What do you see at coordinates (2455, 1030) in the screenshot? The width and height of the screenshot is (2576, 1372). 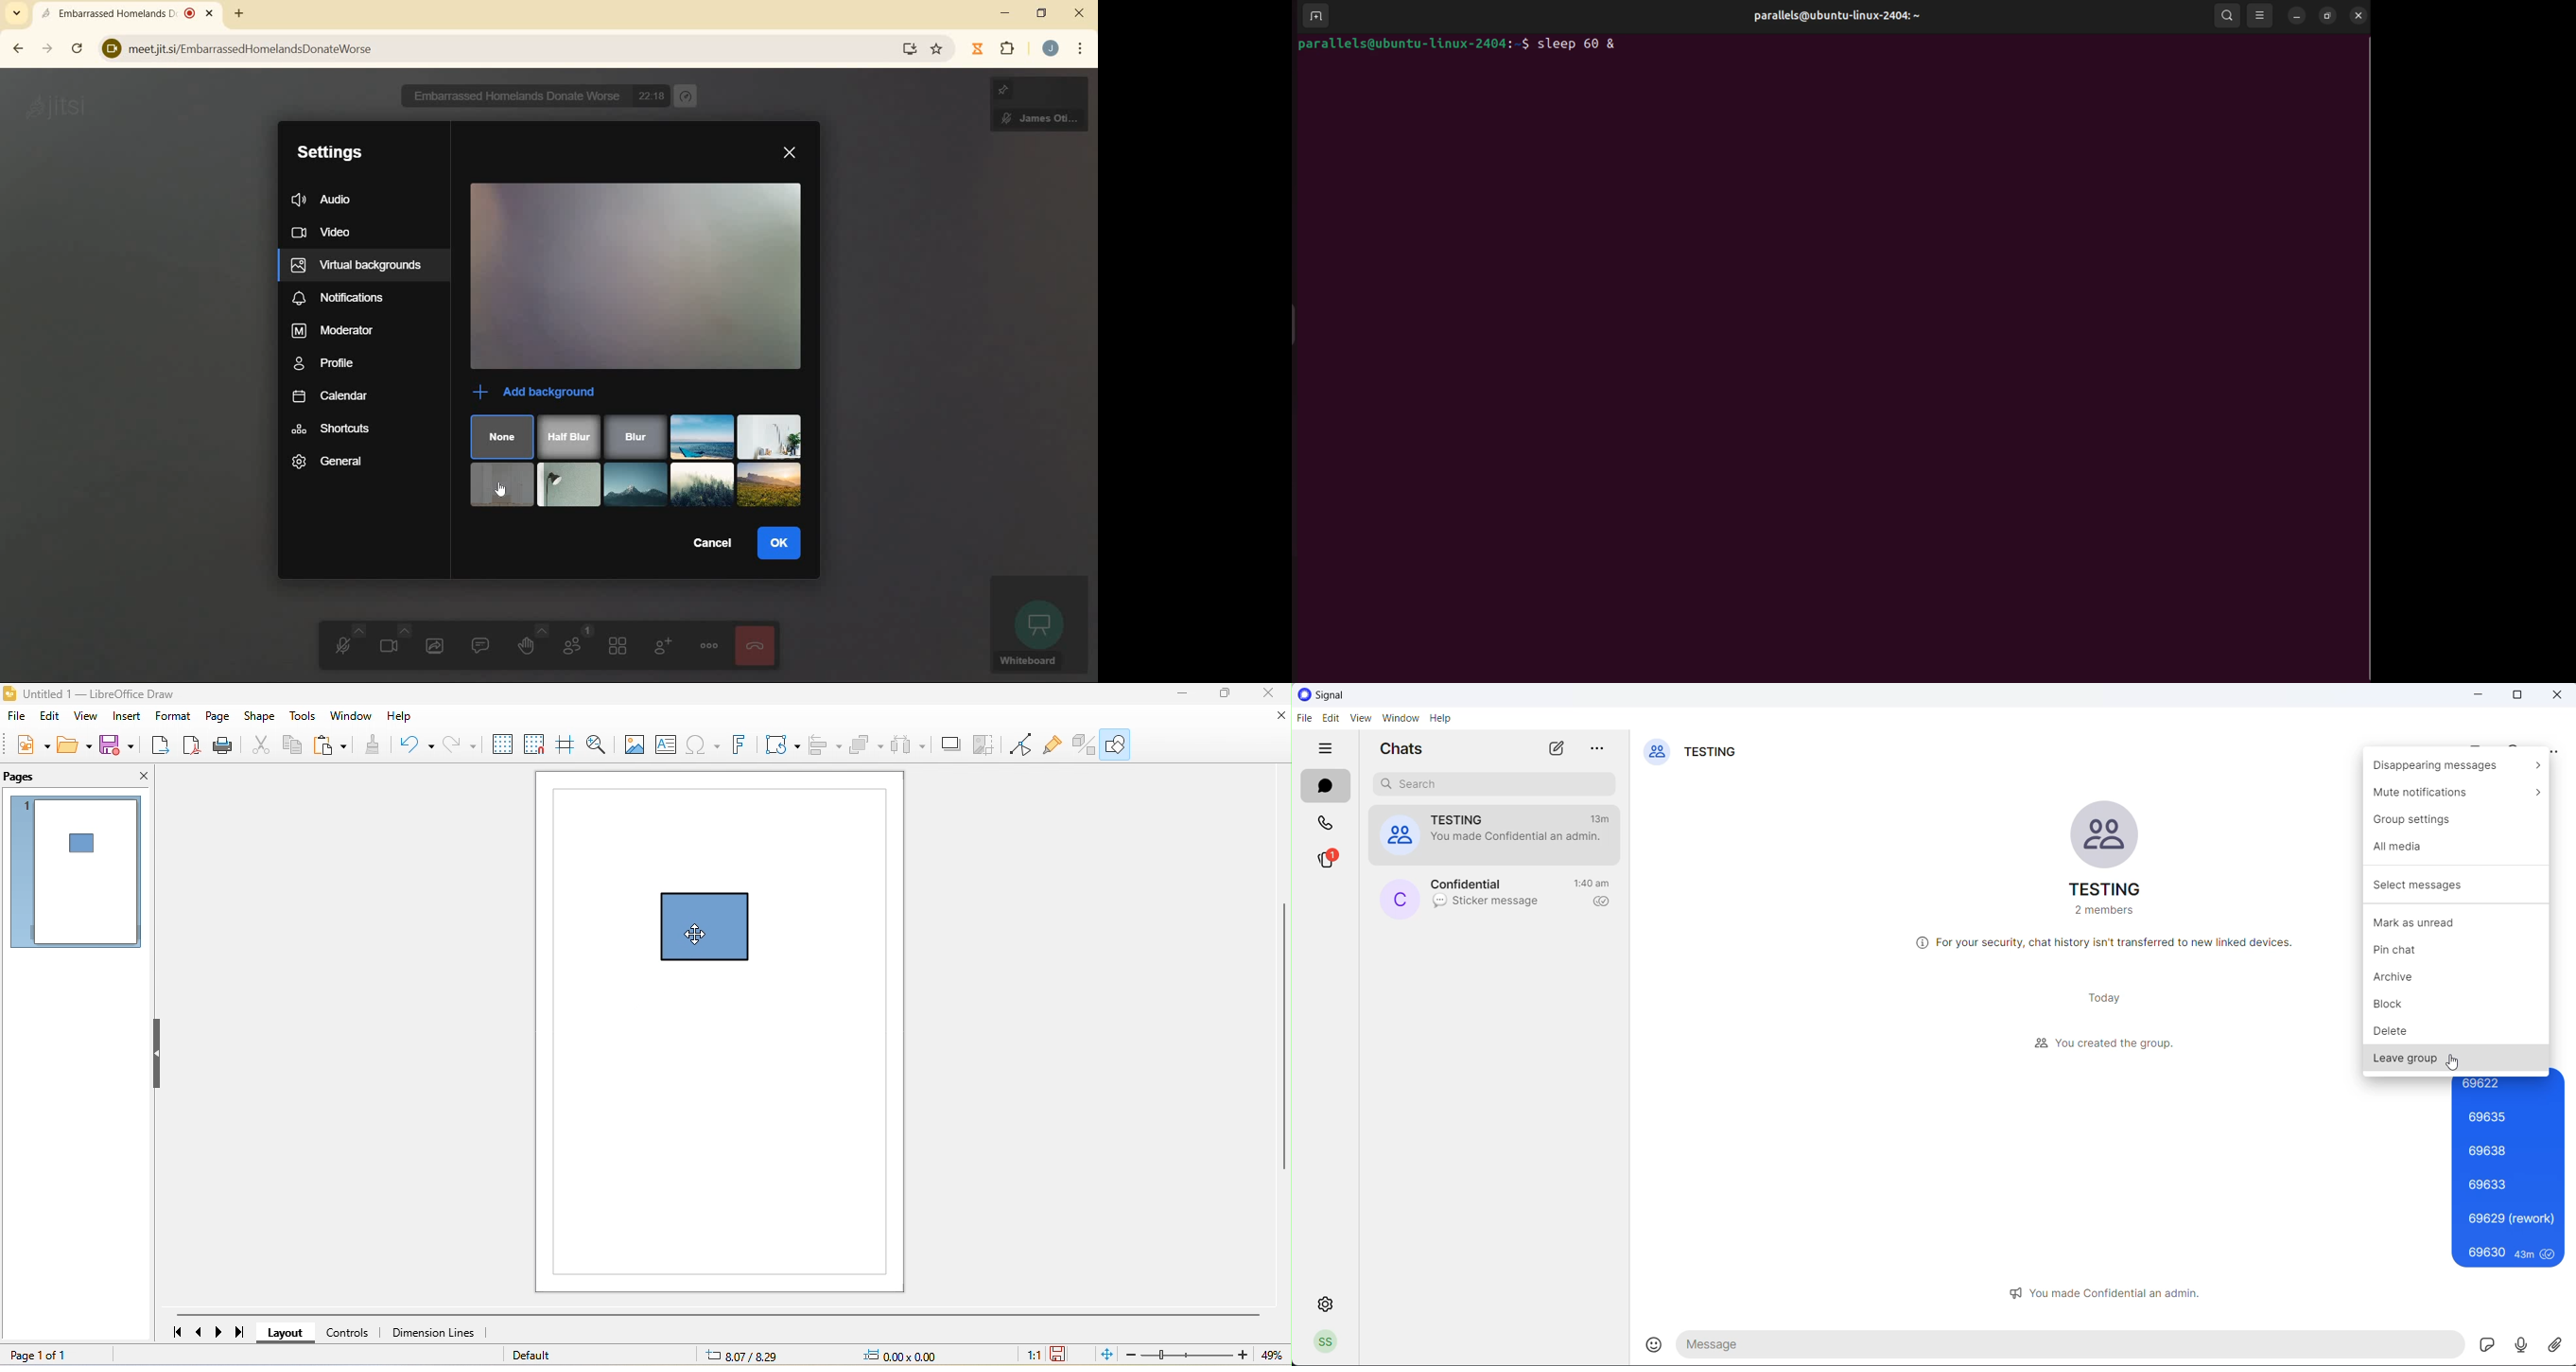 I see `delete` at bounding box center [2455, 1030].